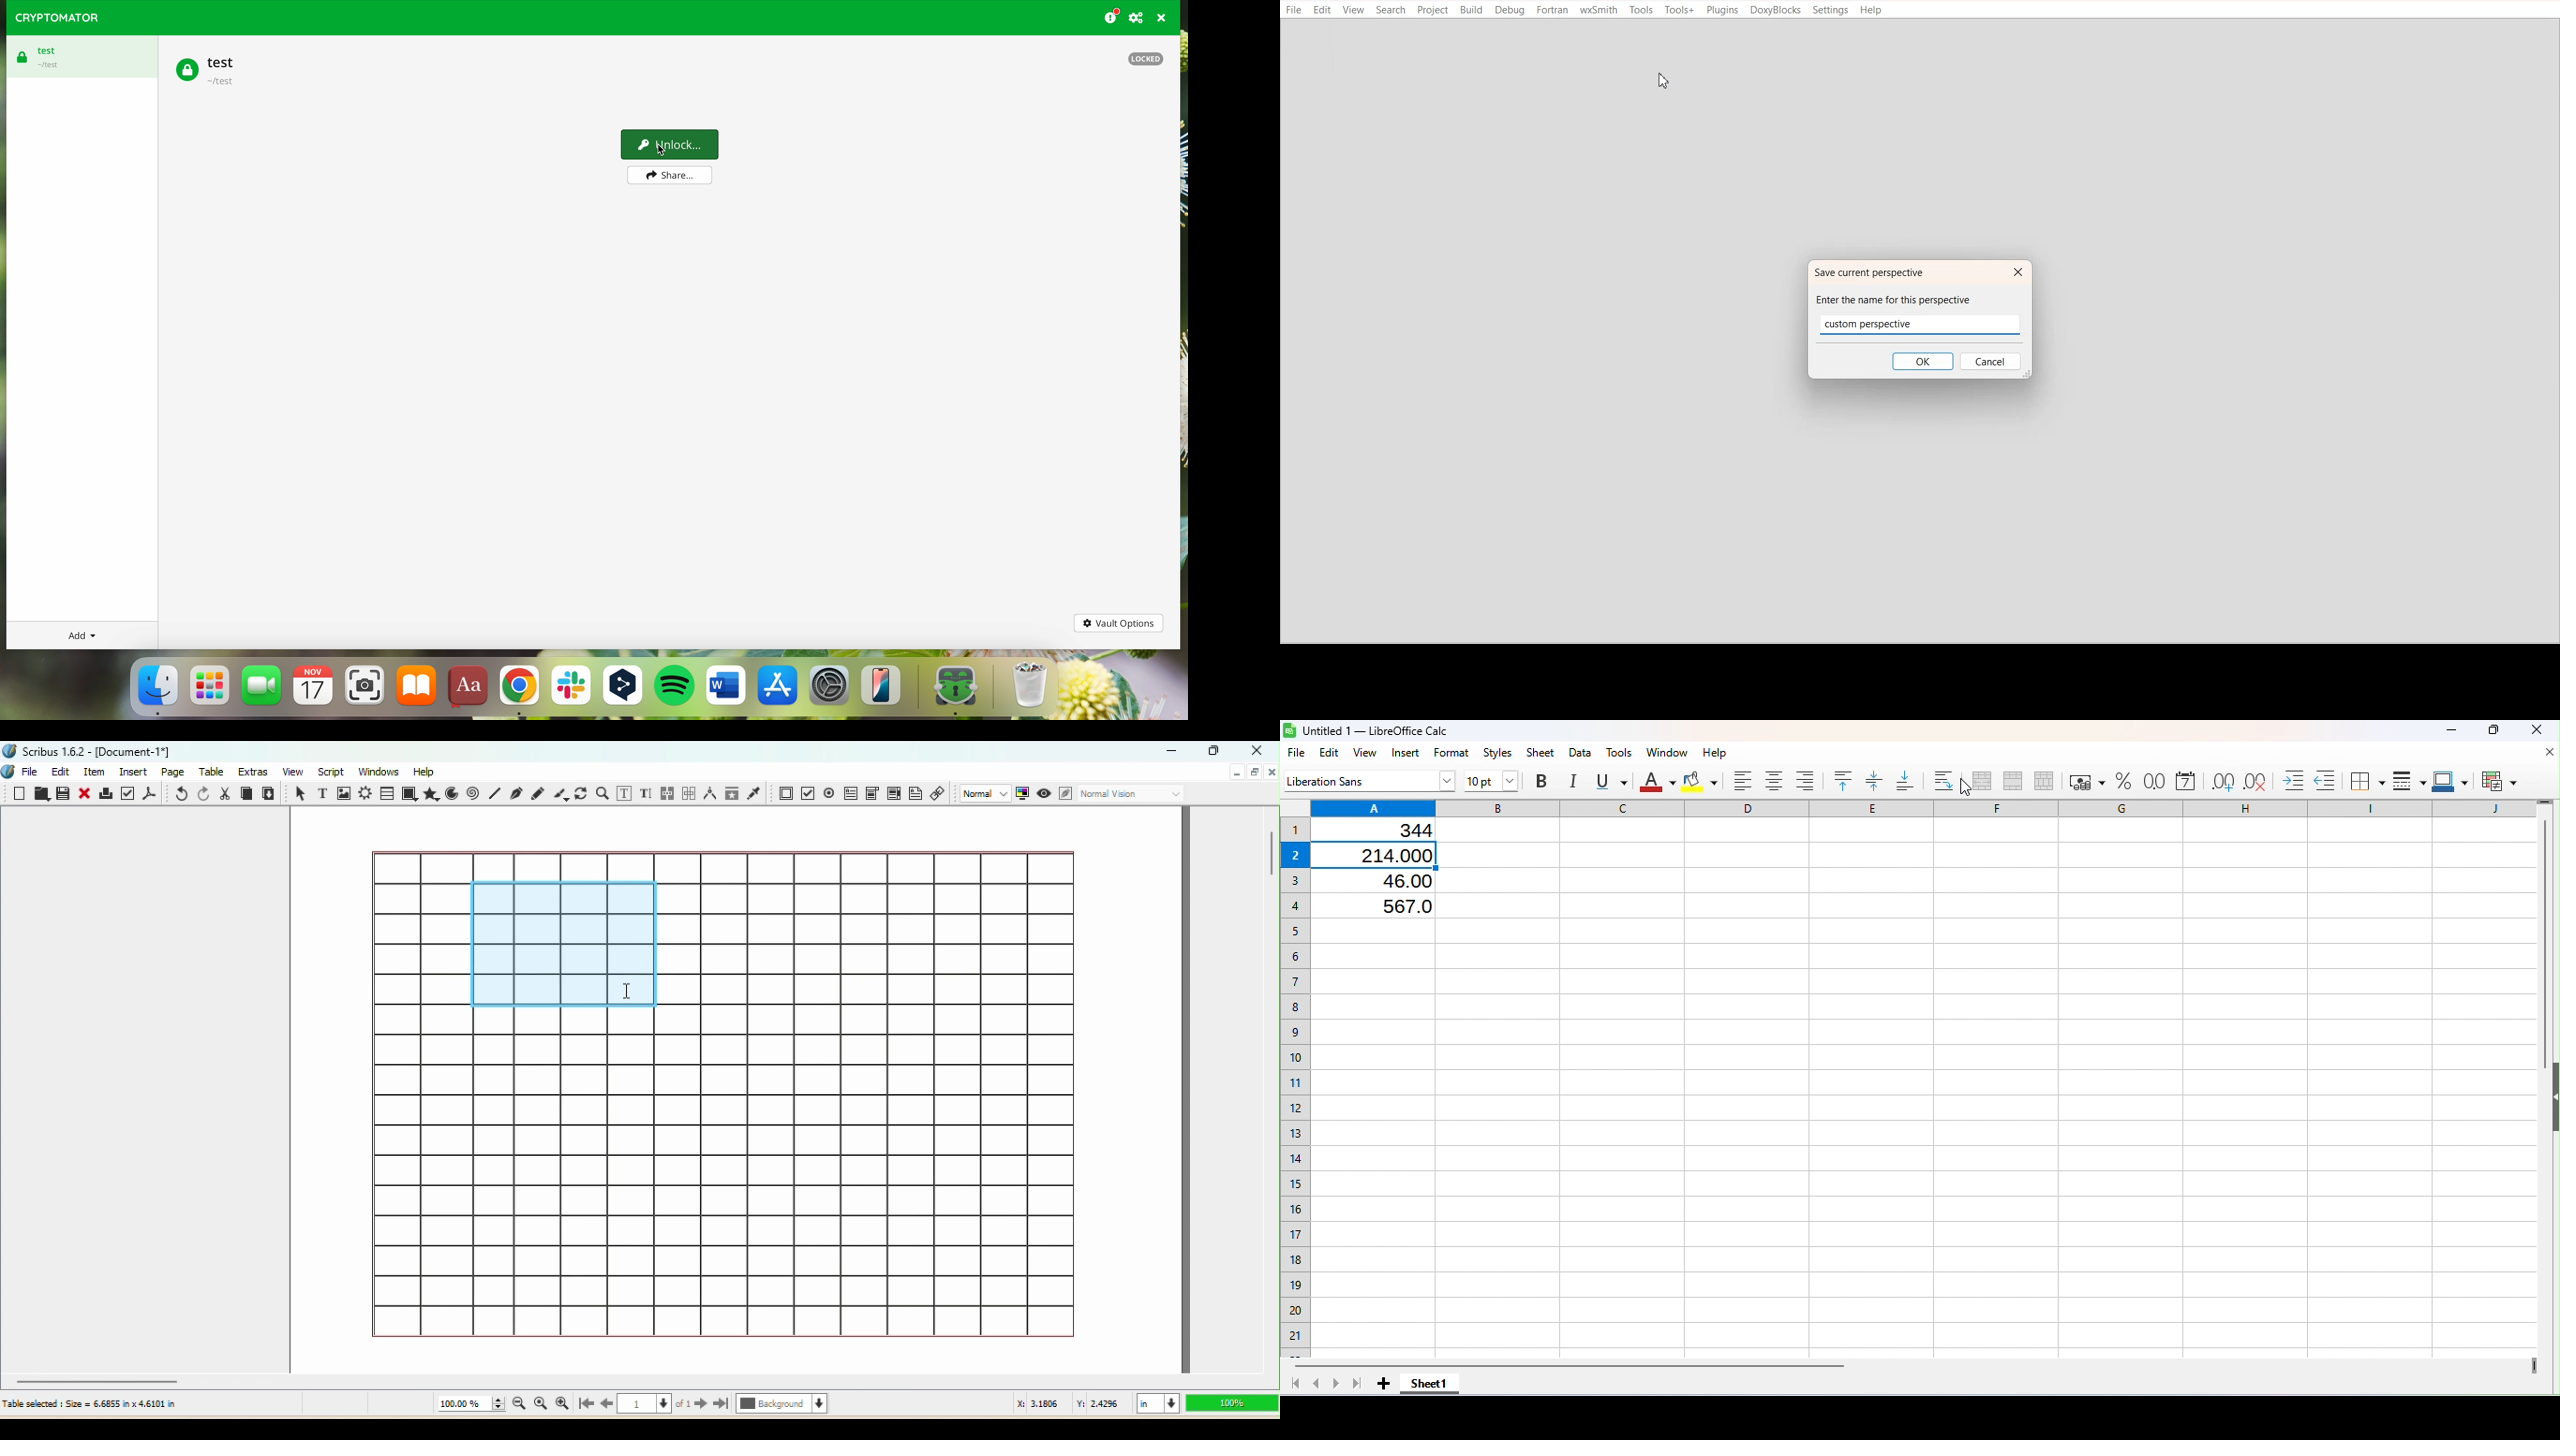 Image resolution: width=2576 pixels, height=1456 pixels. I want to click on Maximize, so click(1216, 752).